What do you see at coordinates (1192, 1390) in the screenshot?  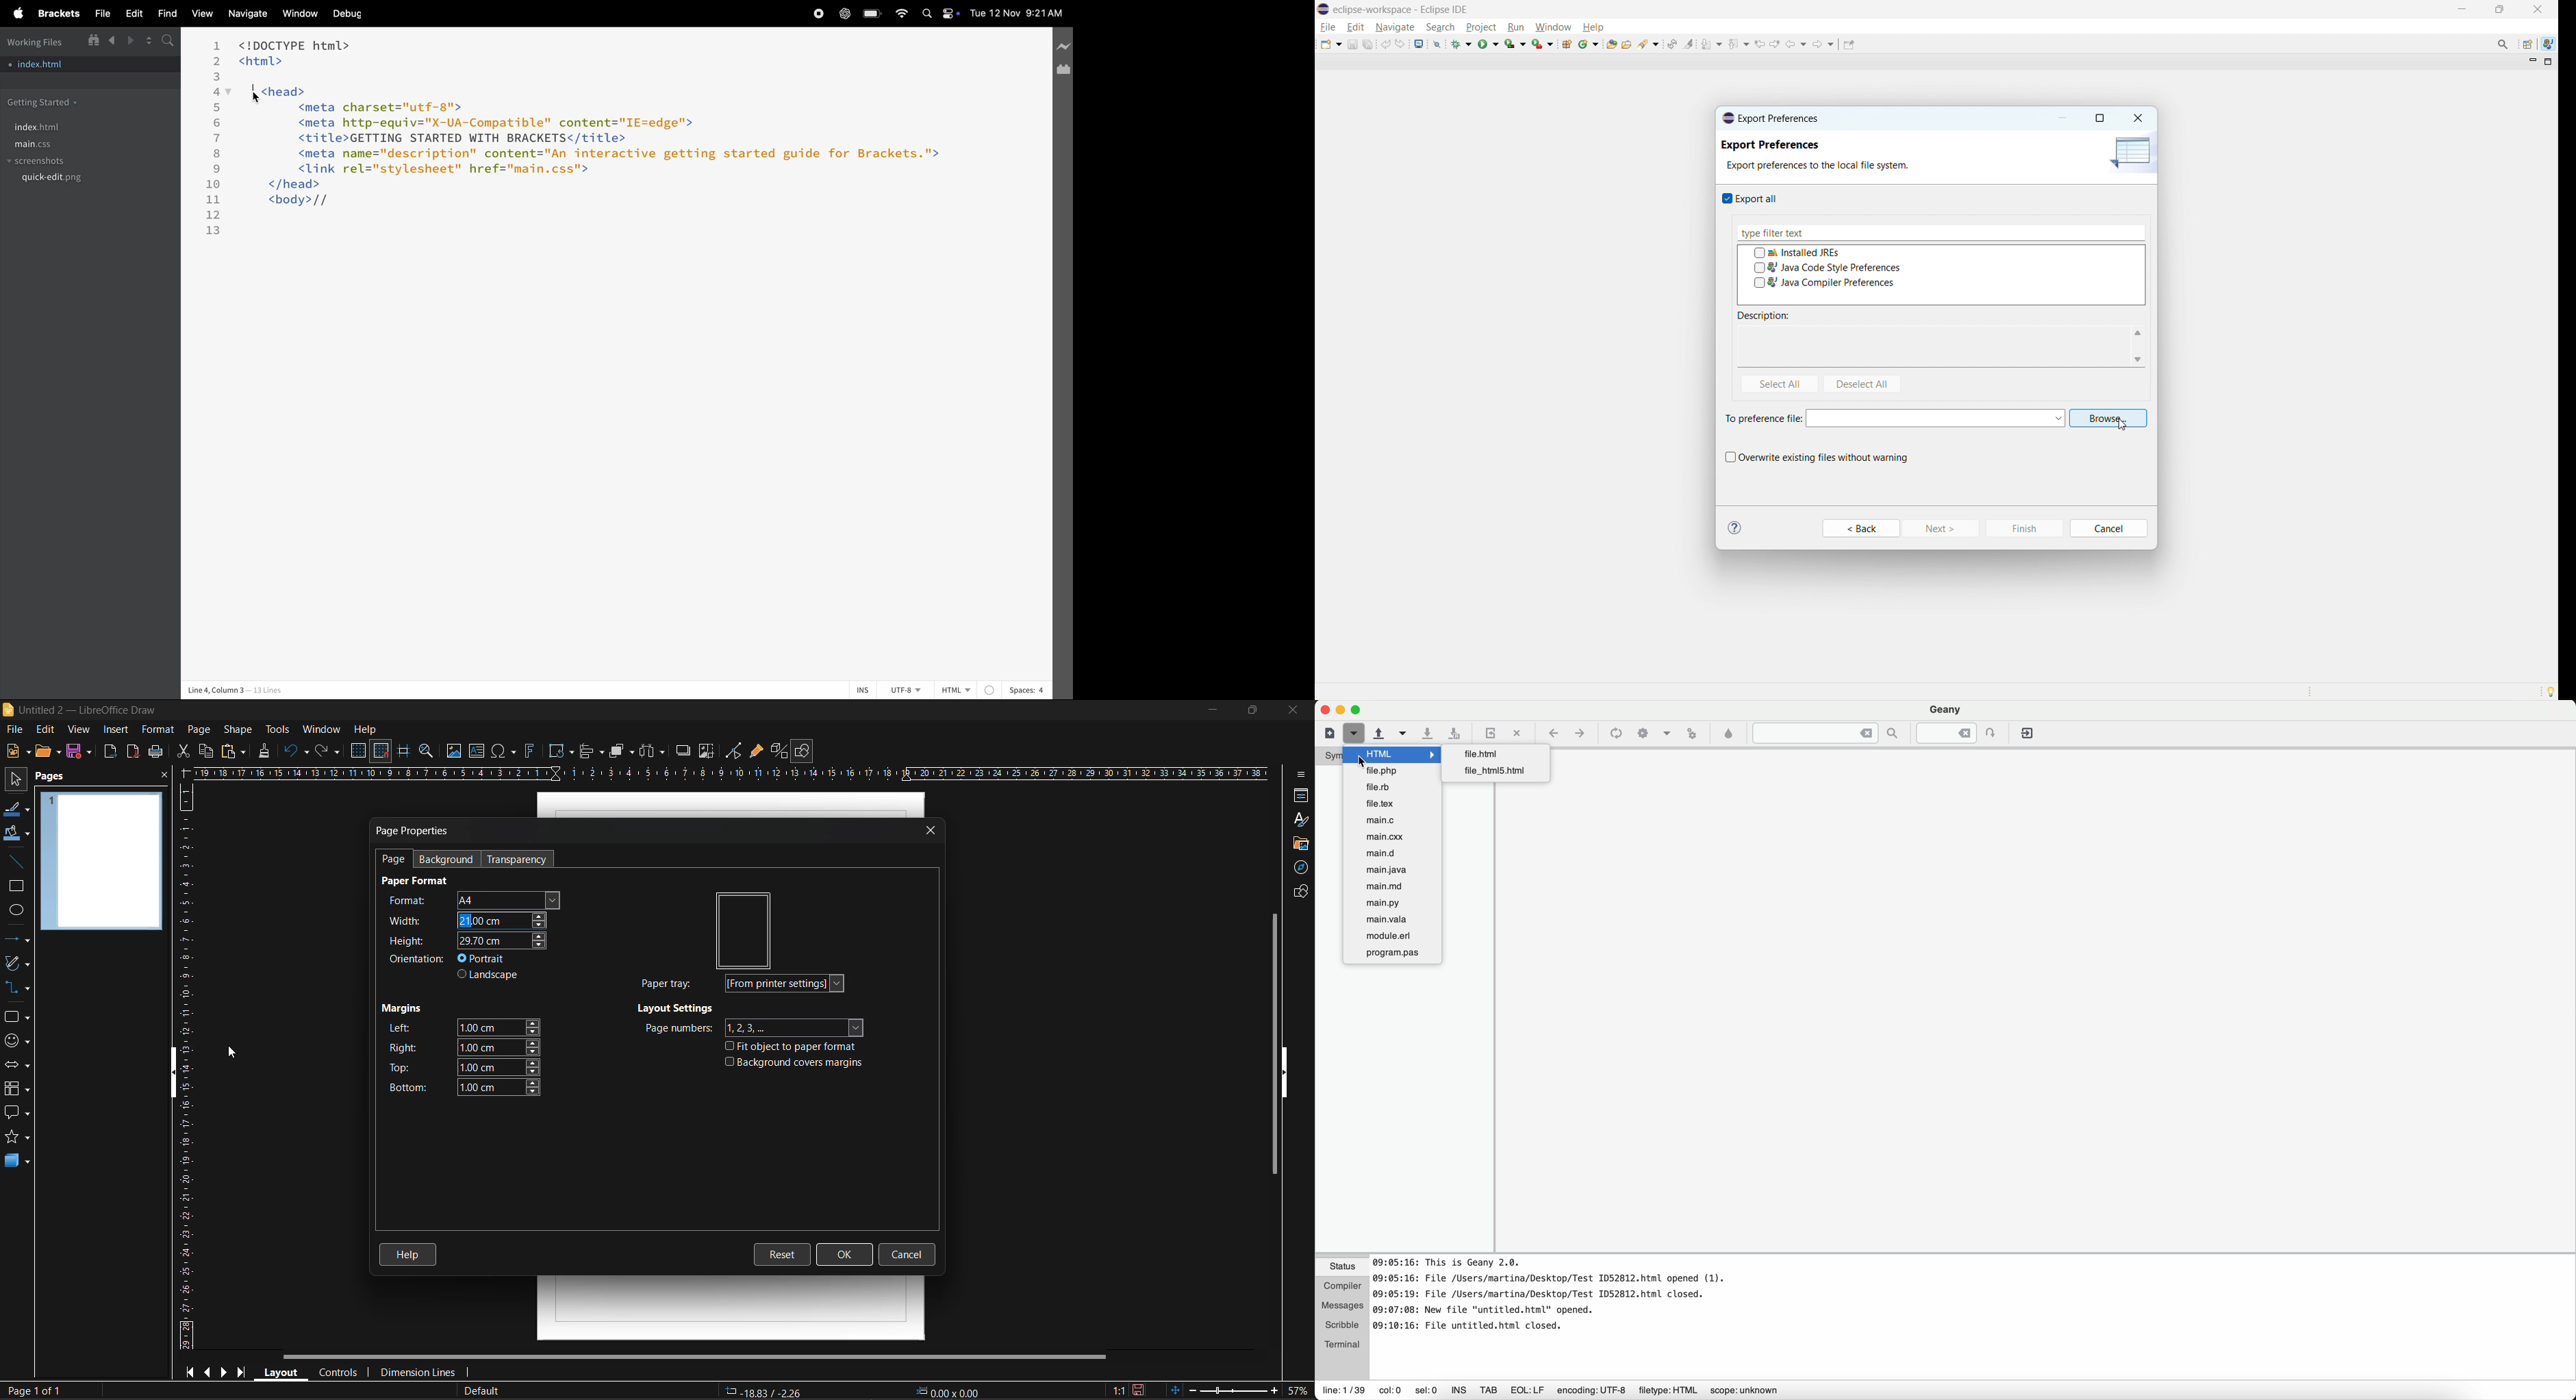 I see `zoom out` at bounding box center [1192, 1390].